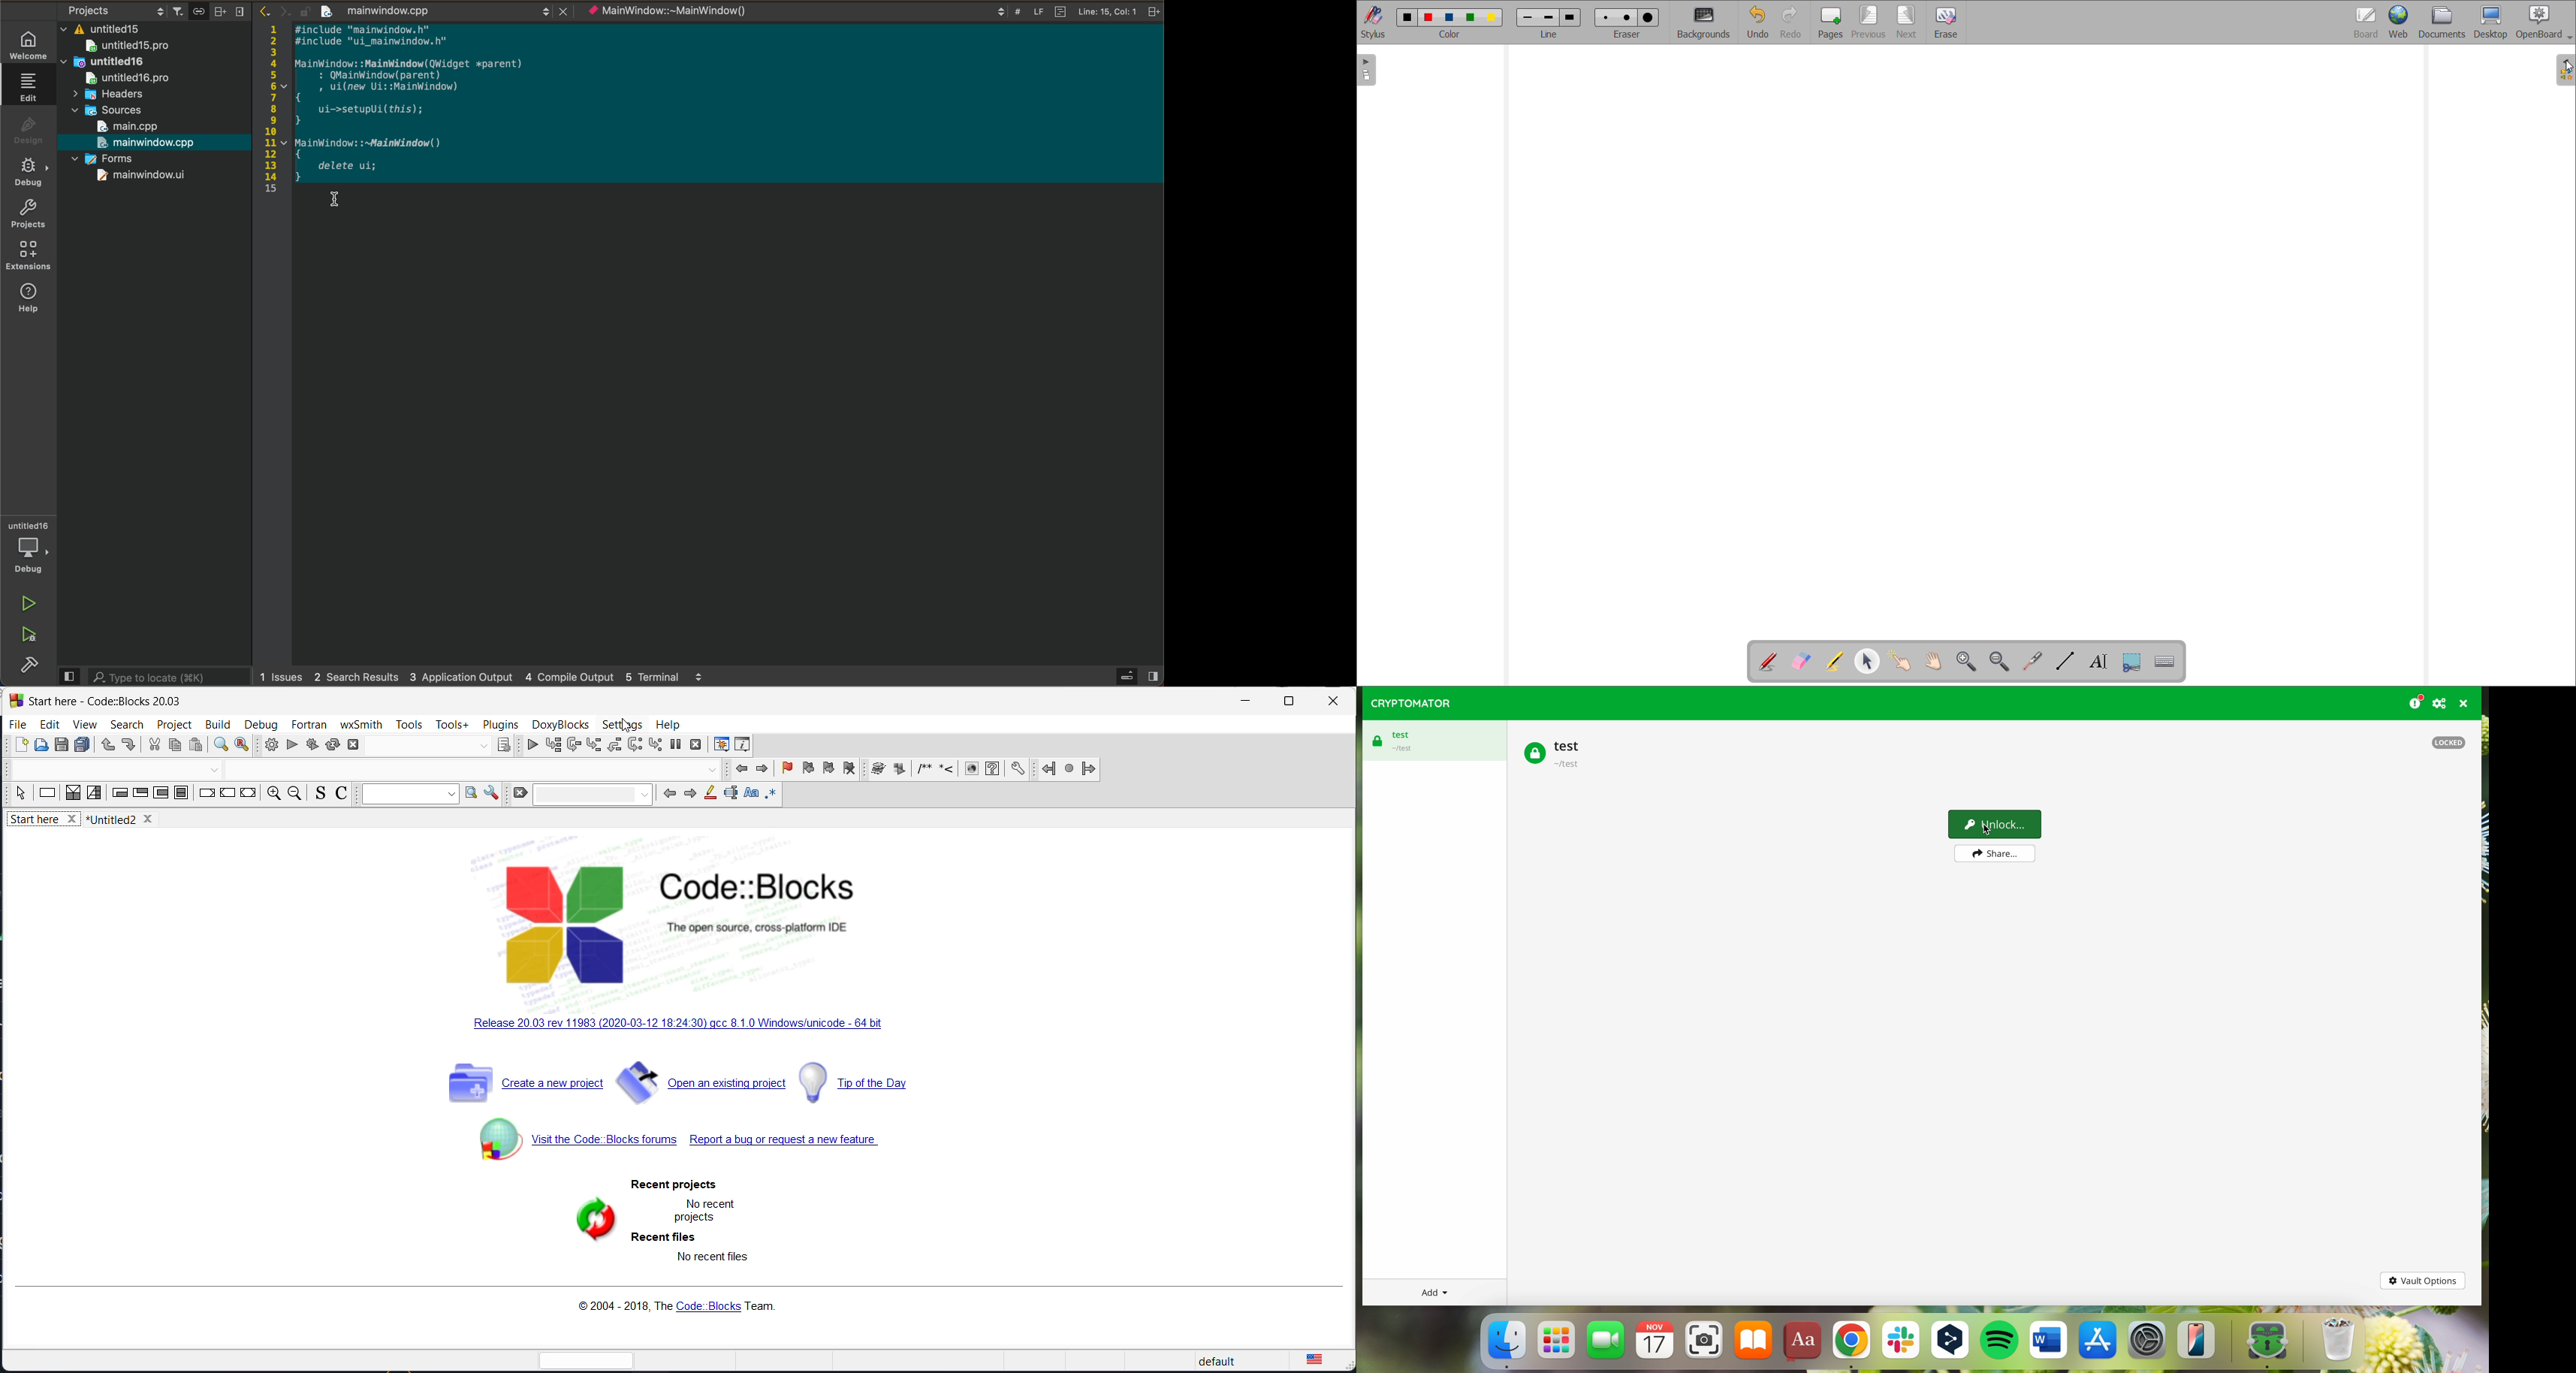 This screenshot has width=2576, height=1400. I want to click on break instruction, so click(207, 795).